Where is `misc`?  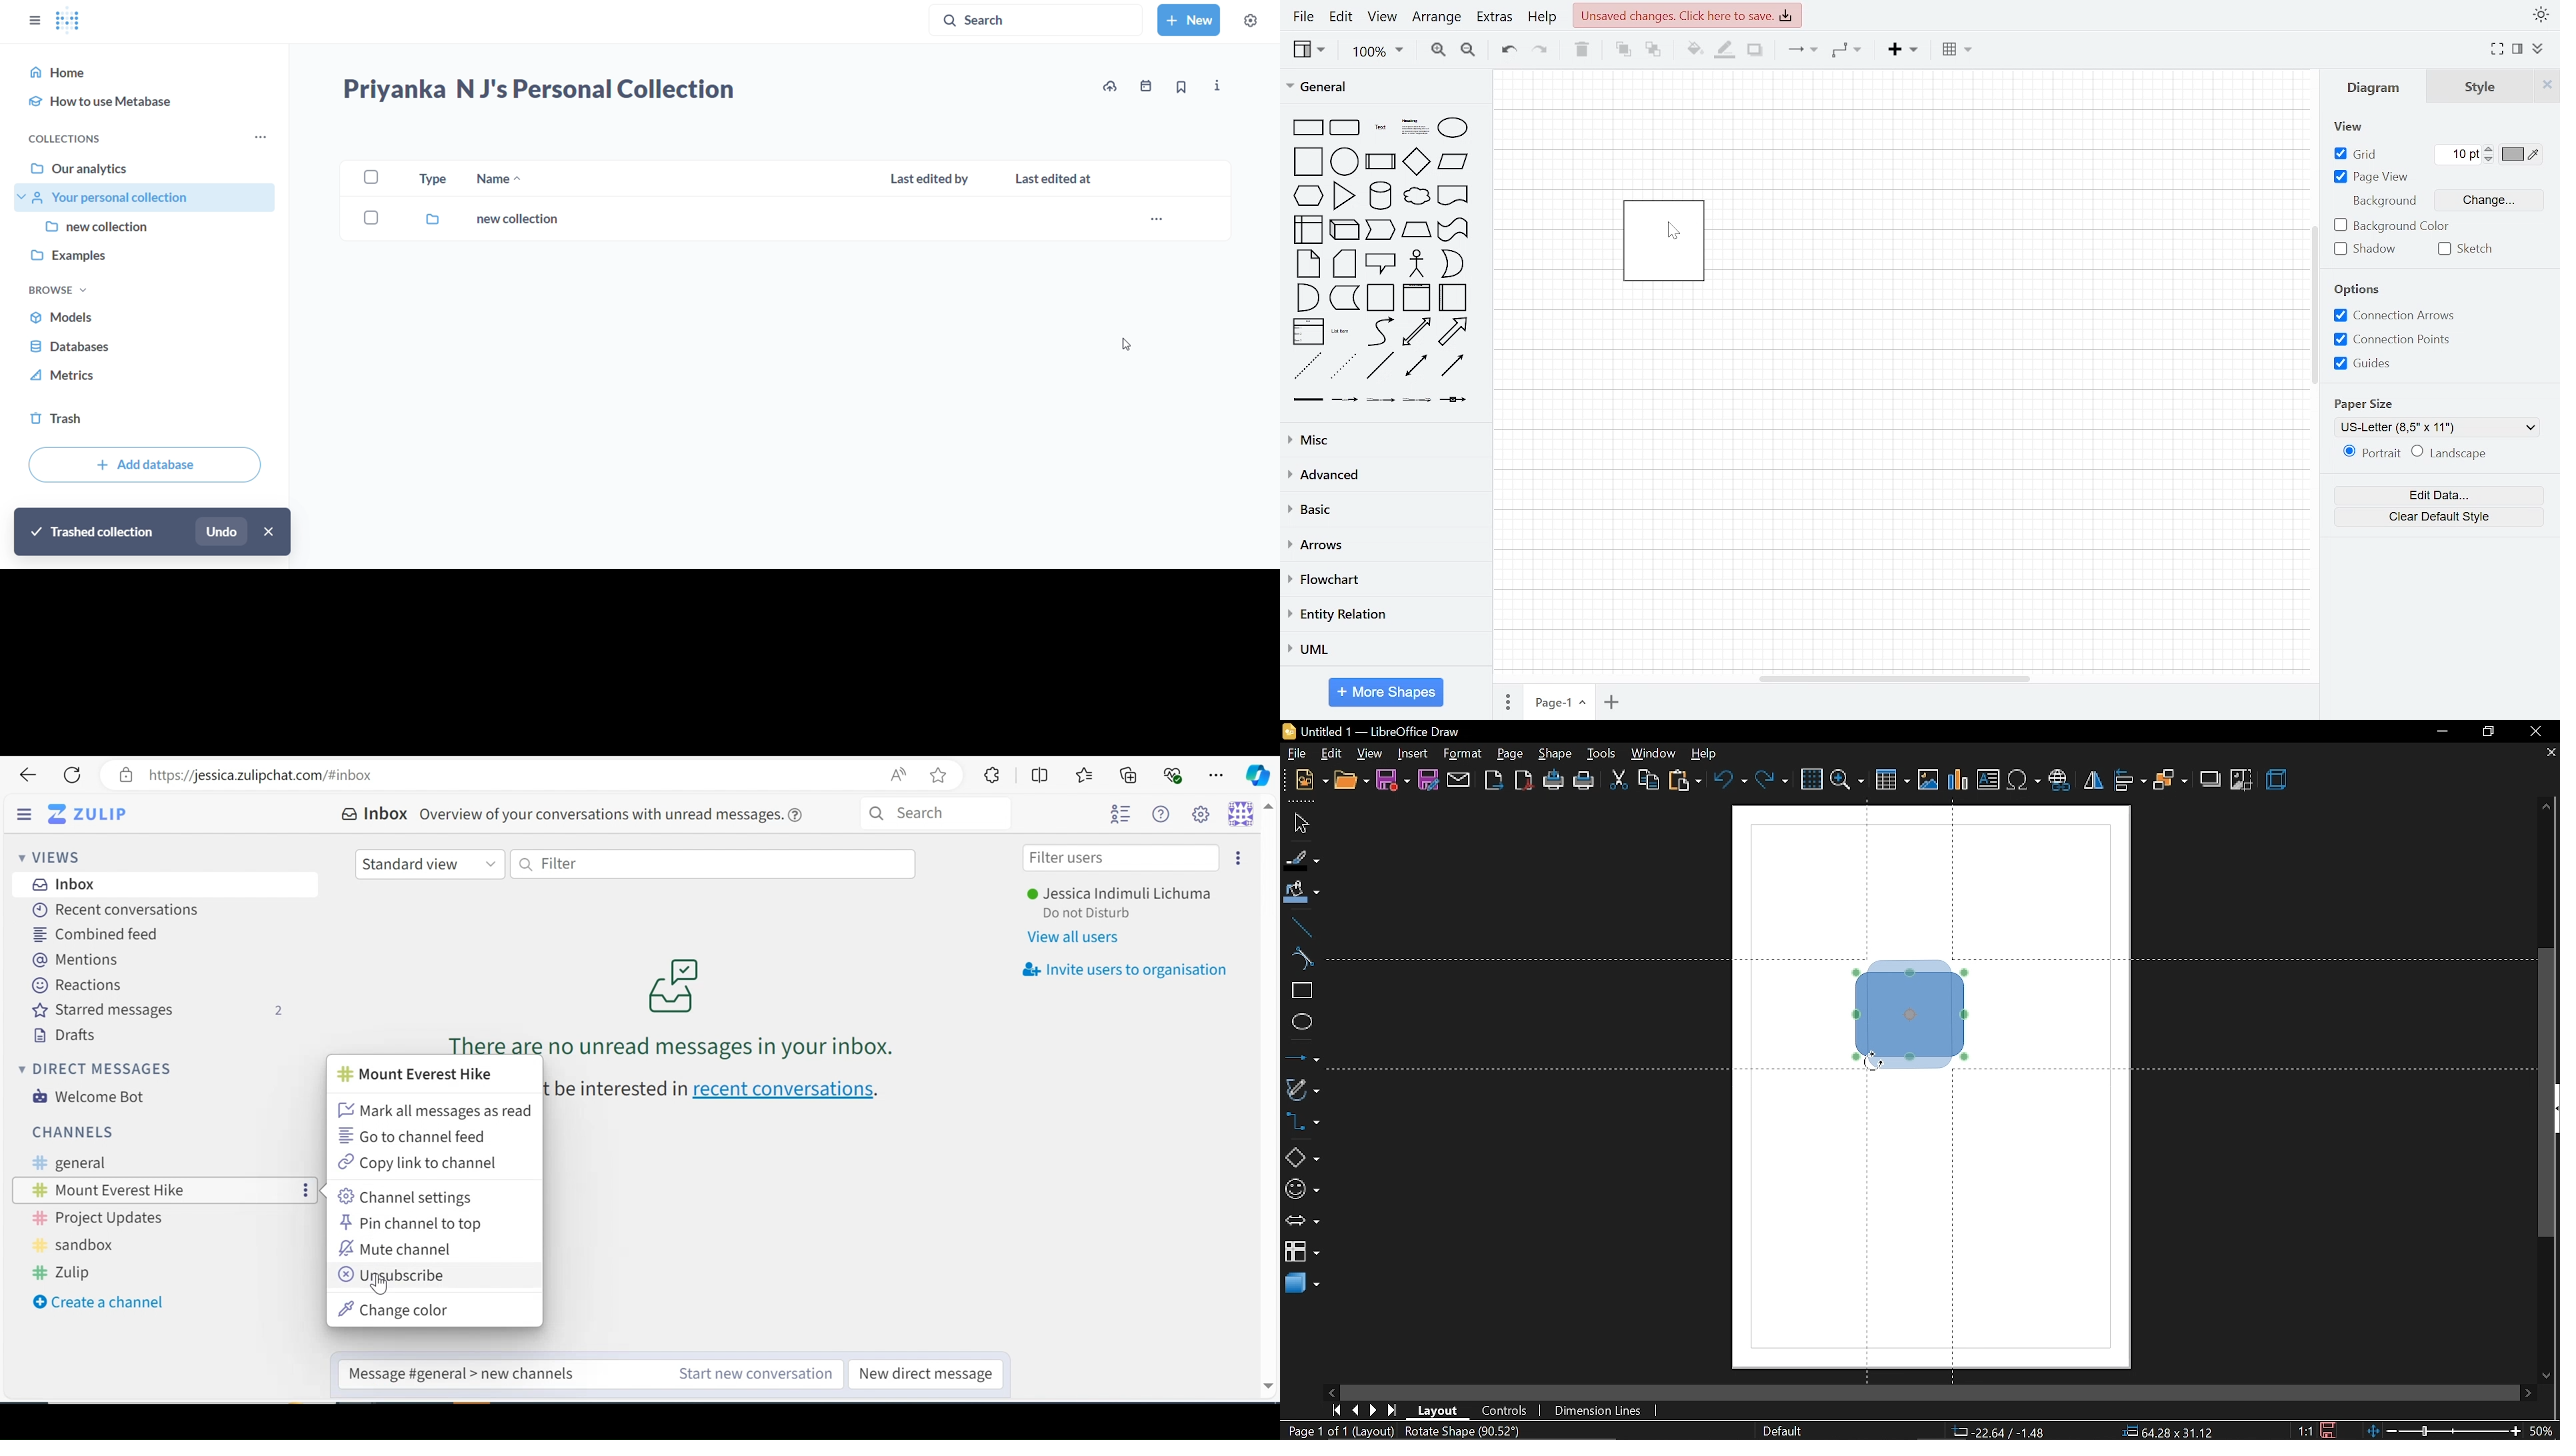
misc is located at coordinates (1383, 437).